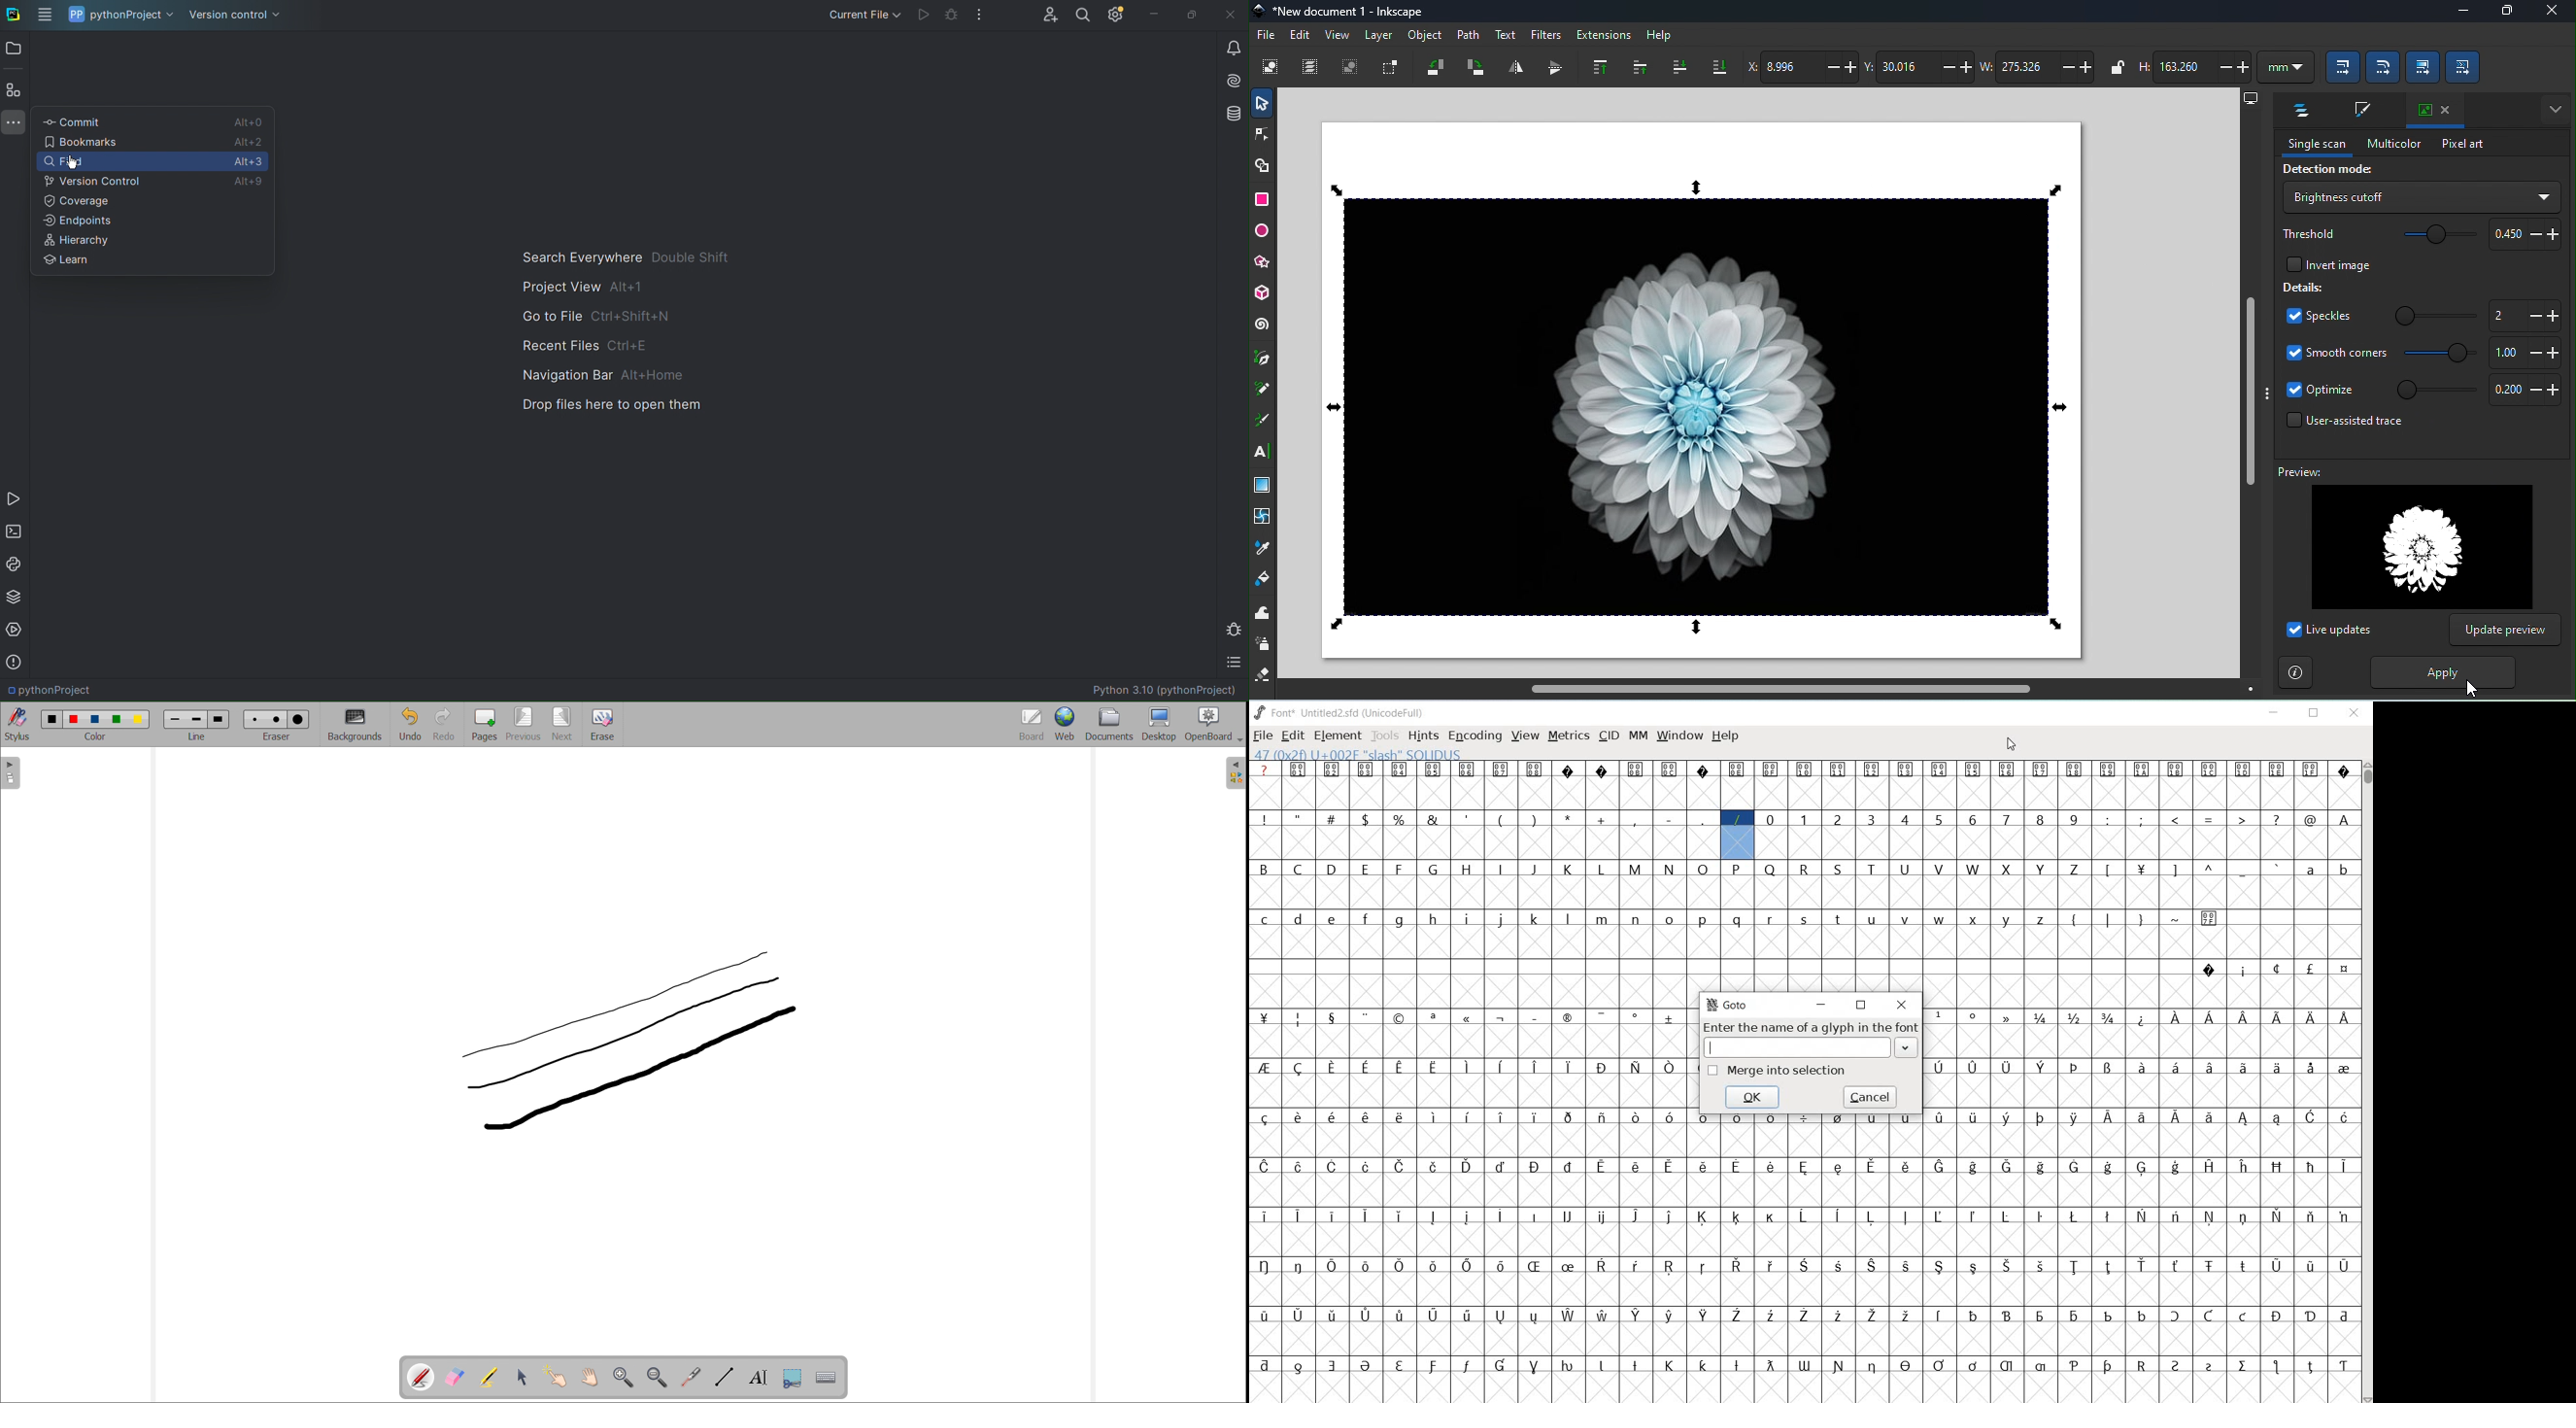 The width and height of the screenshot is (2576, 1428). Describe the element at coordinates (249, 160) in the screenshot. I see `Alt+3` at that location.